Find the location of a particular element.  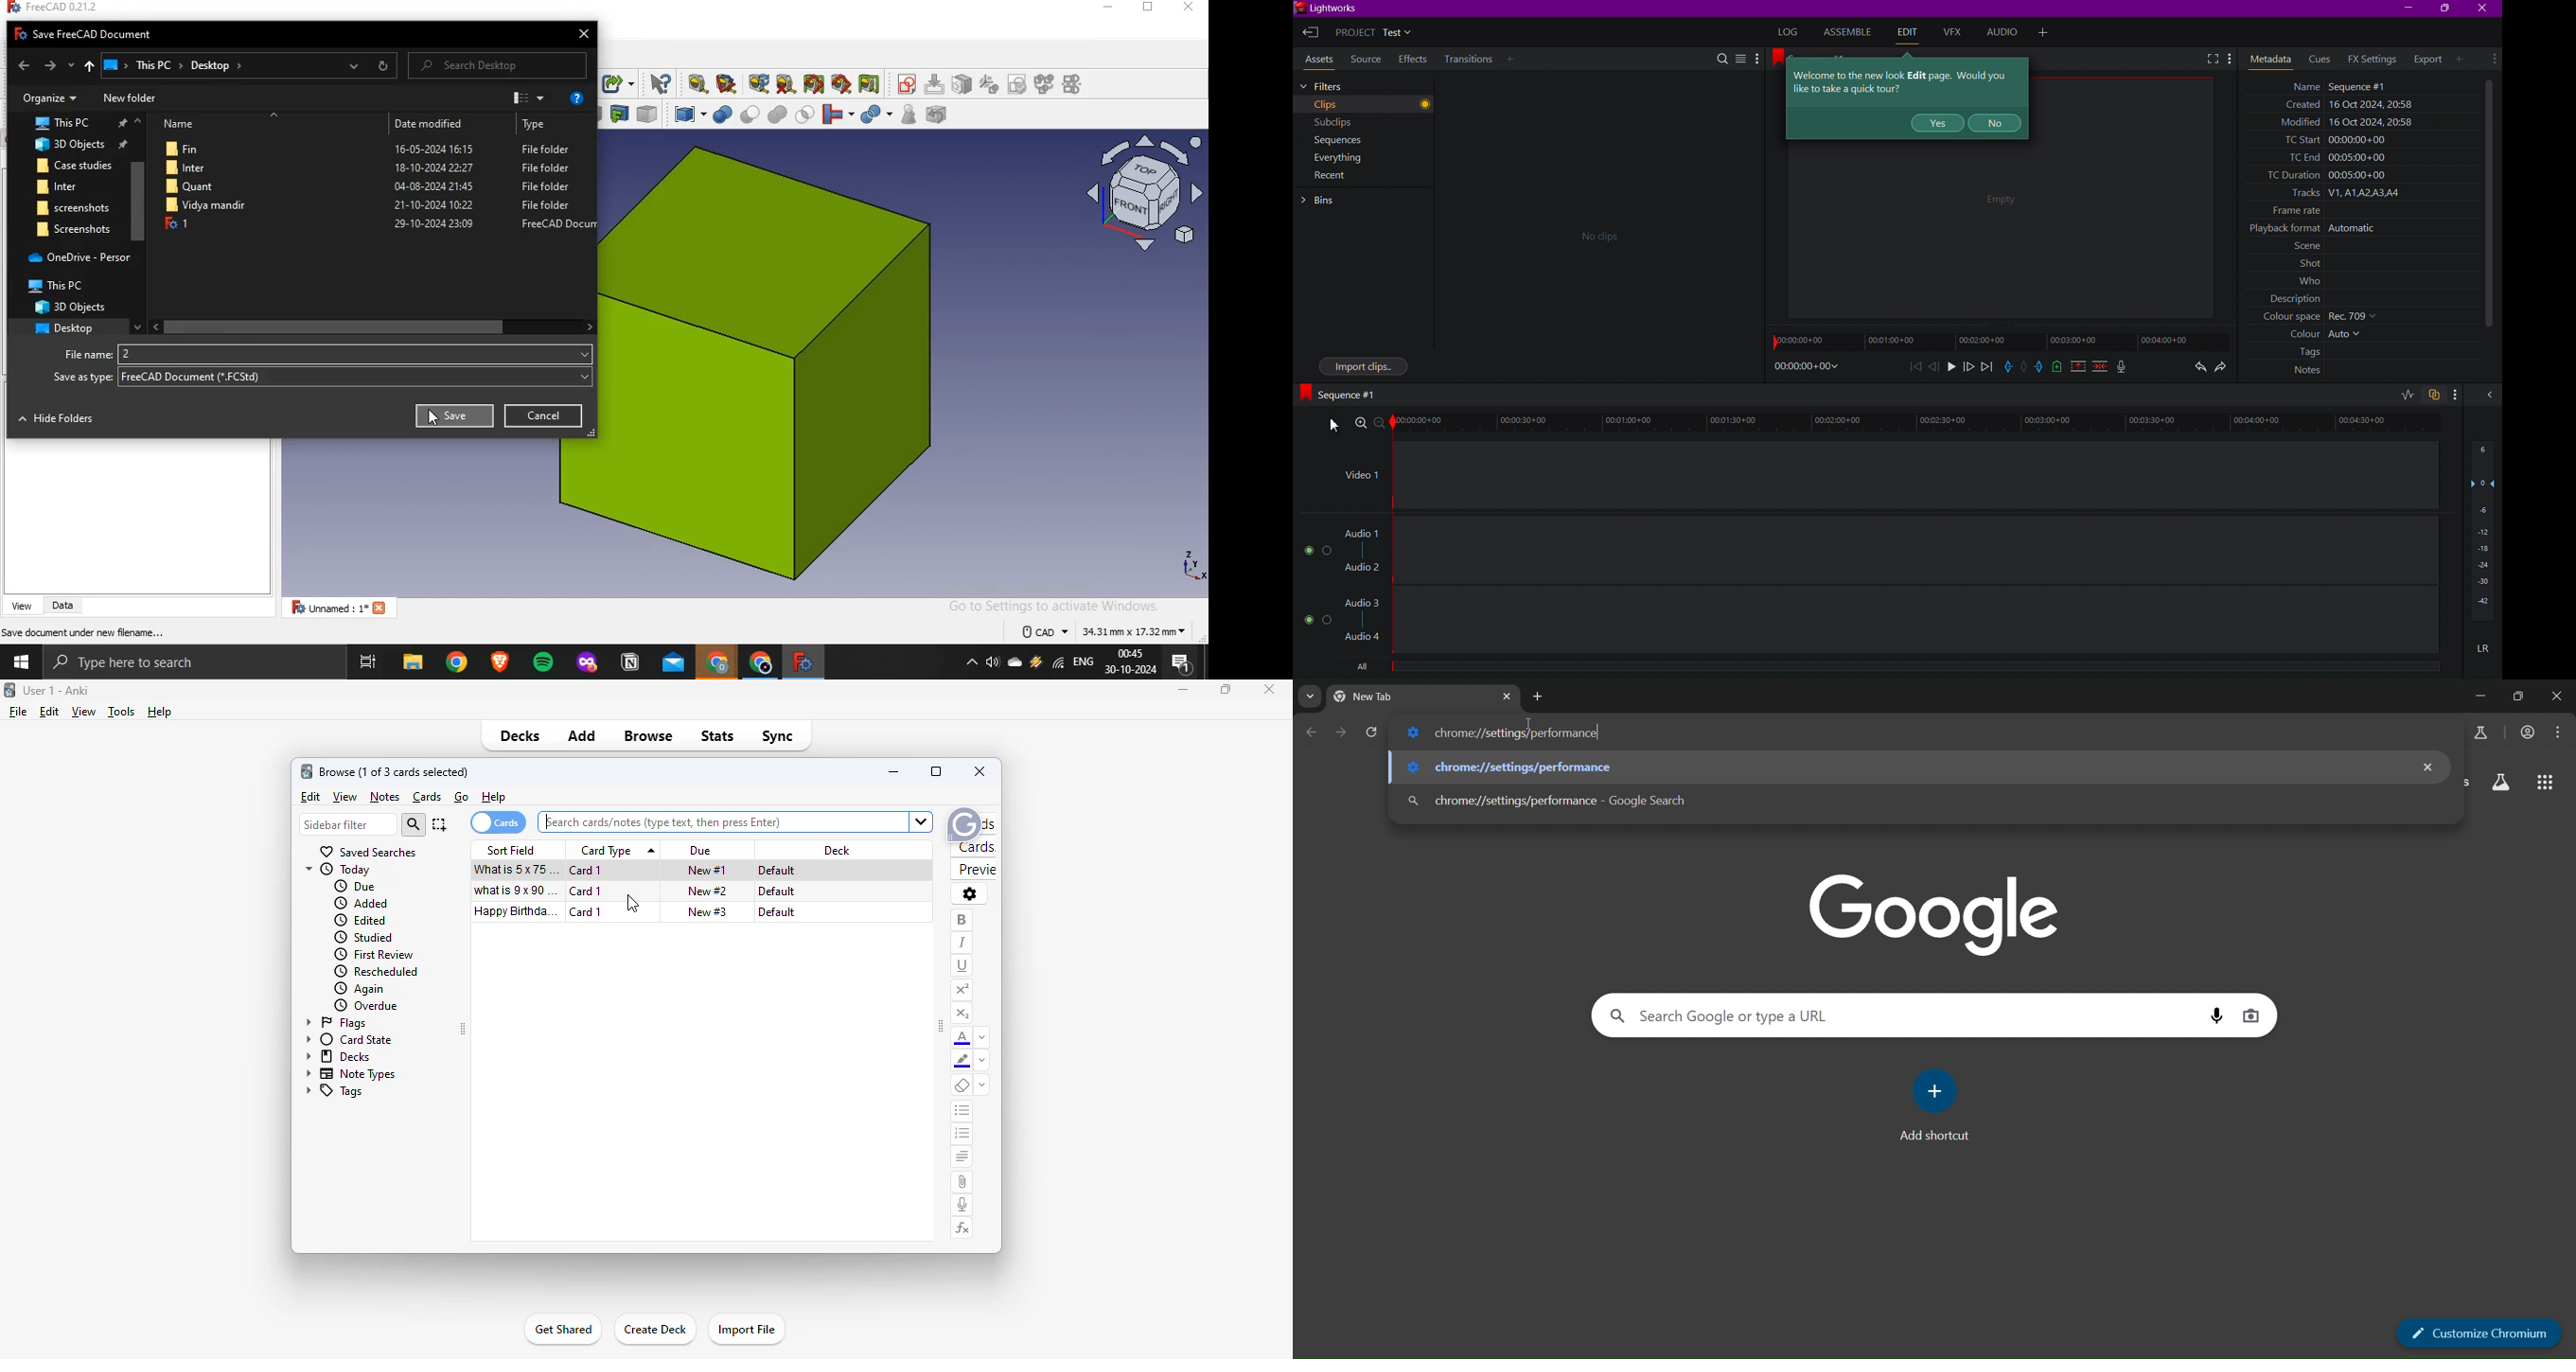

Menu is located at coordinates (1740, 59).